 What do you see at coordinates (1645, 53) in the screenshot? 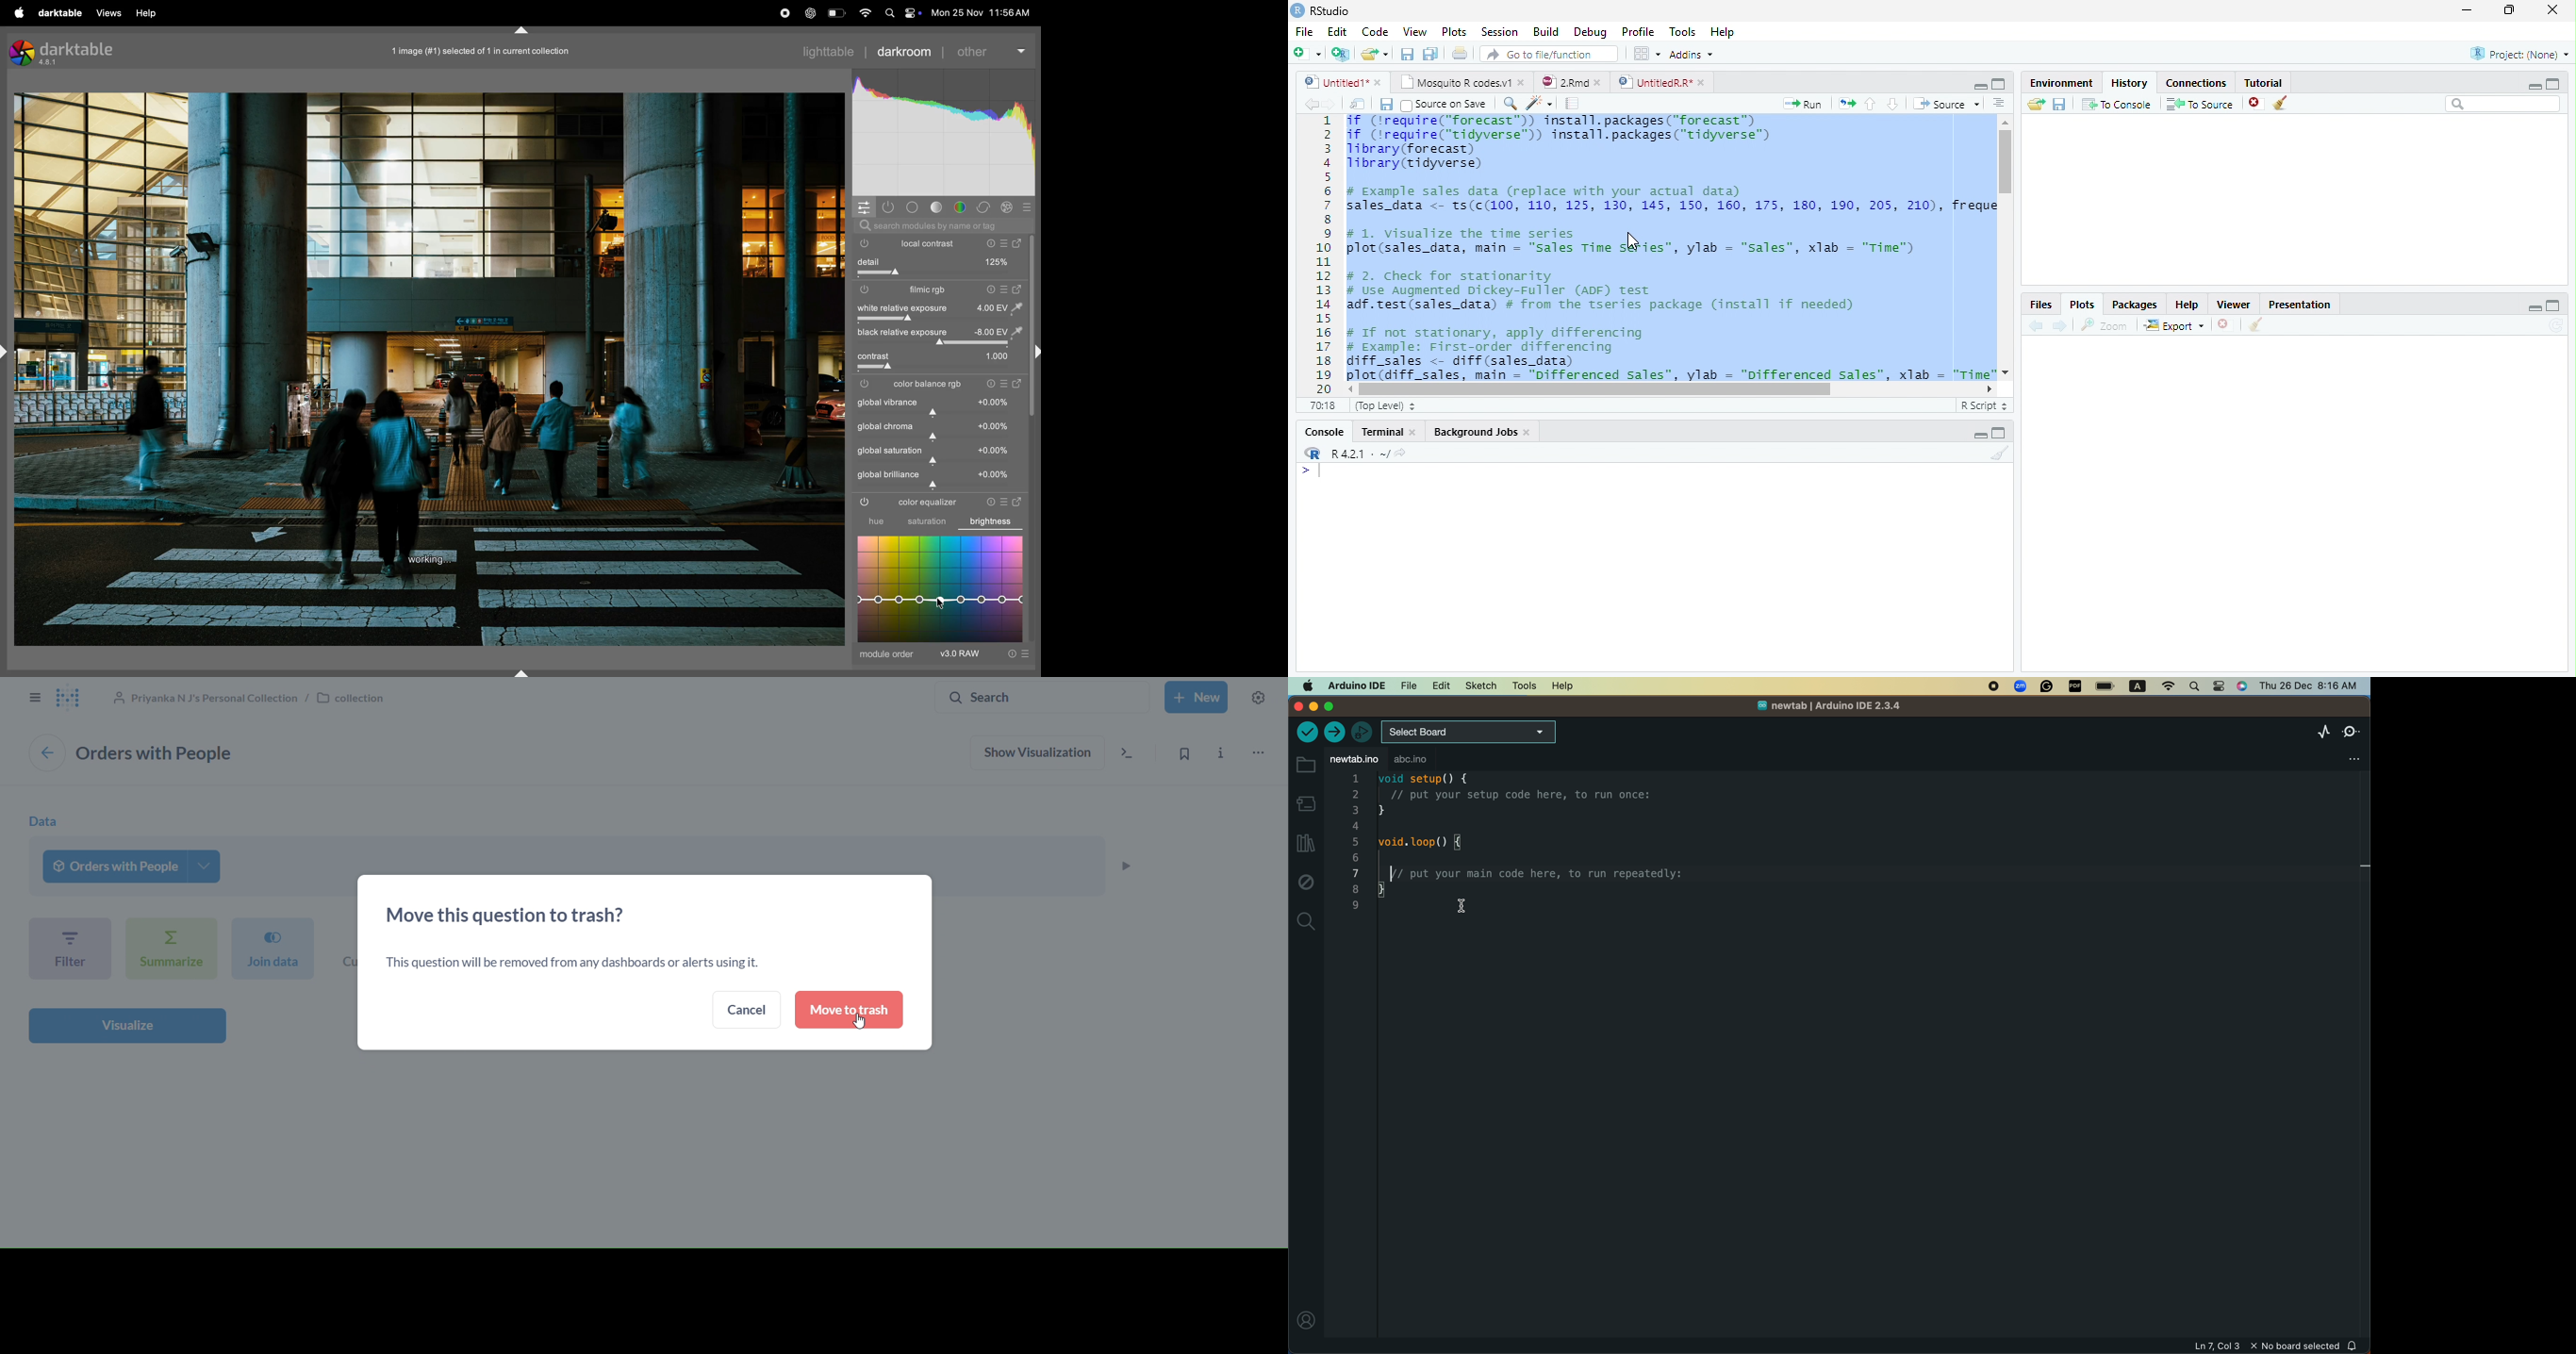
I see `Workplace panes` at bounding box center [1645, 53].